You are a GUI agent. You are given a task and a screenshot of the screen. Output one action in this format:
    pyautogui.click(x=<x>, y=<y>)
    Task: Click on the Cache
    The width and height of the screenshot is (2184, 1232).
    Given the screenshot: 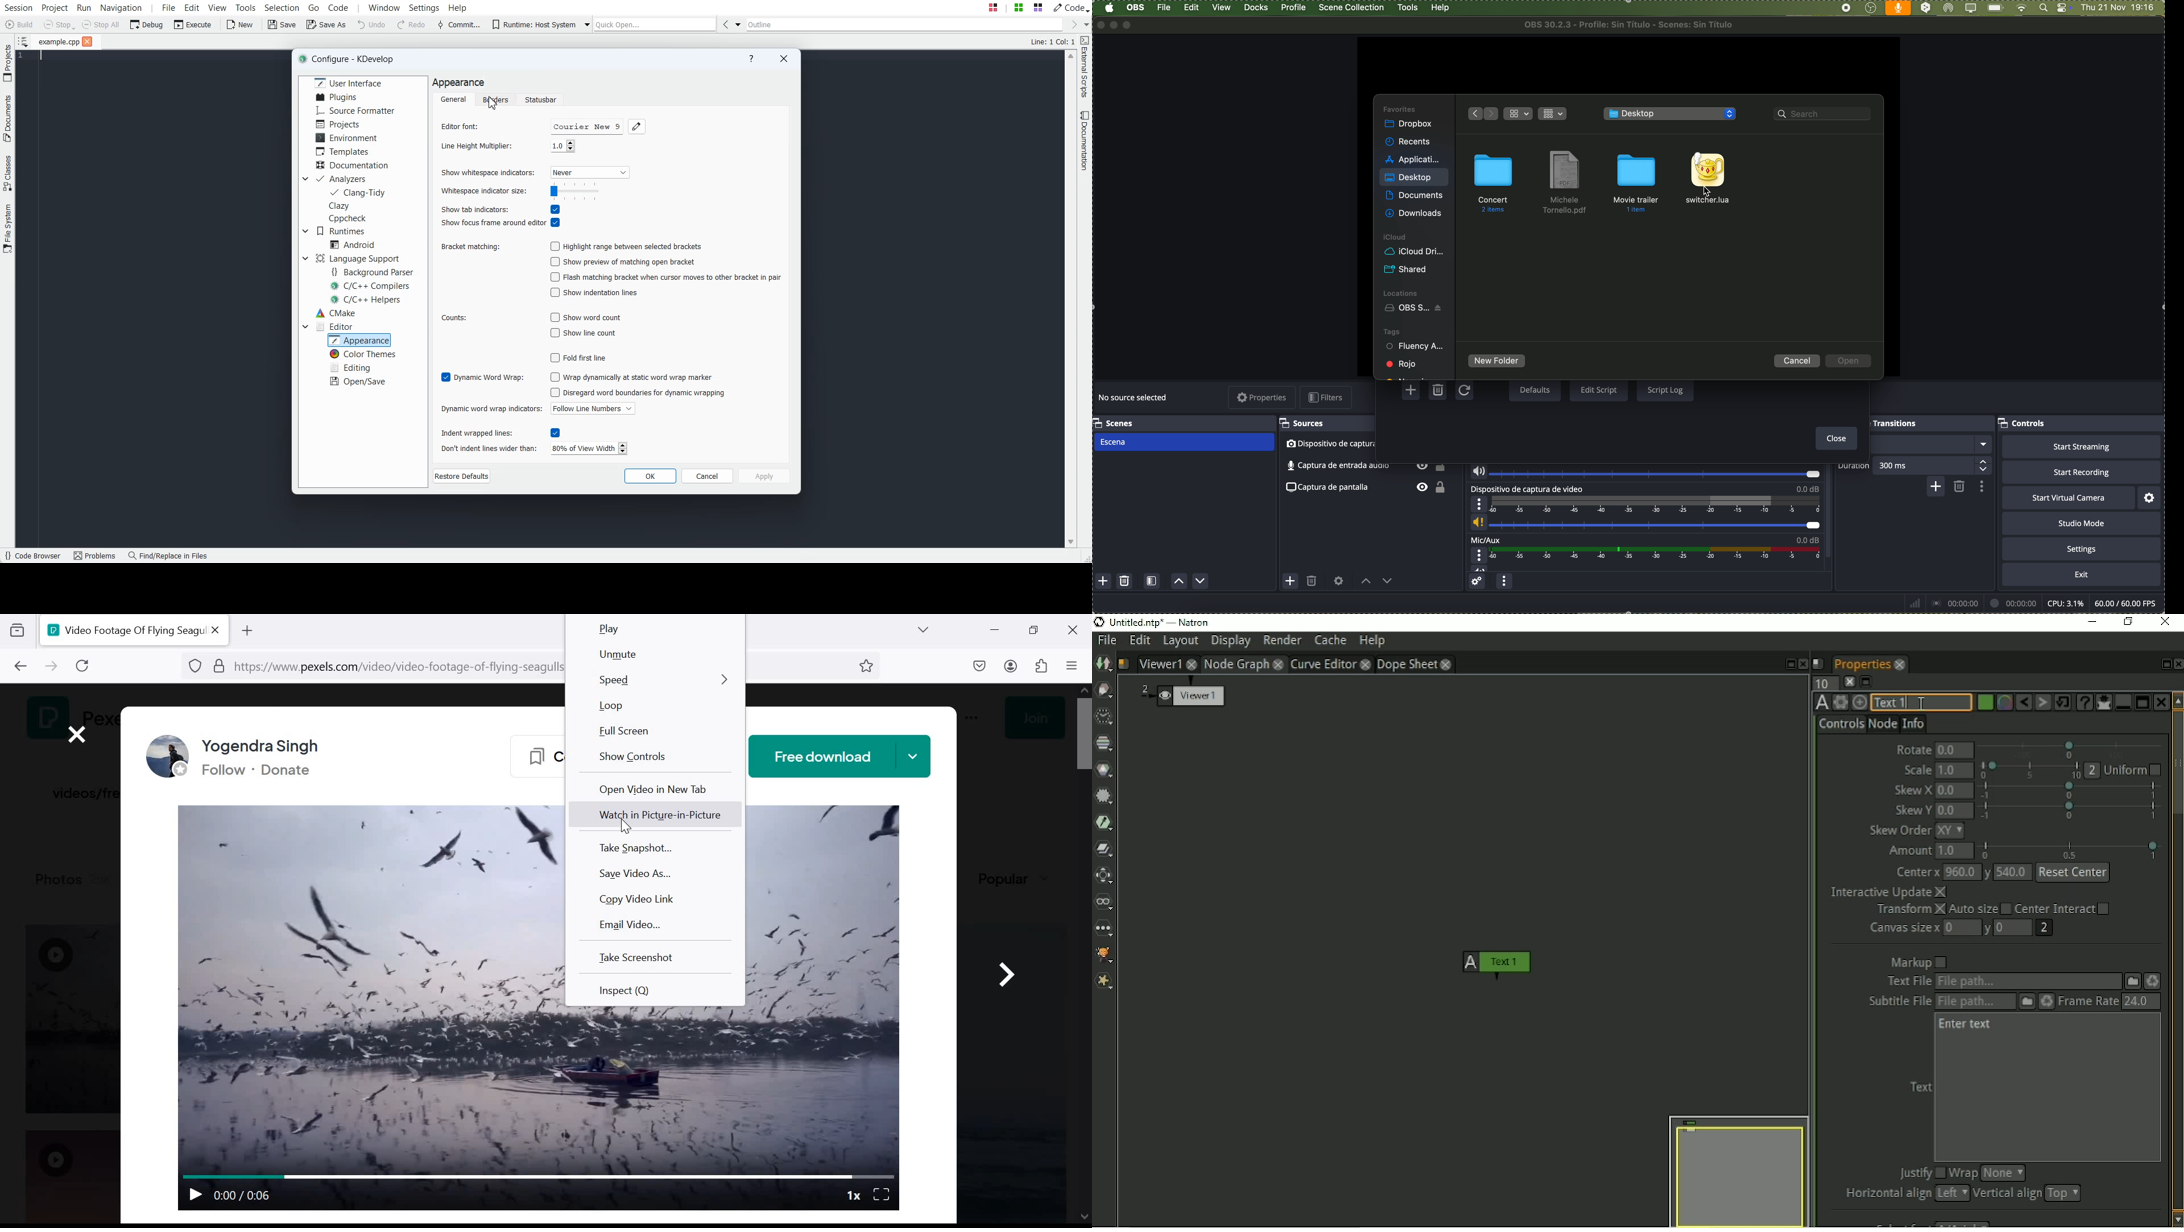 What is the action you would take?
    pyautogui.click(x=1330, y=640)
    